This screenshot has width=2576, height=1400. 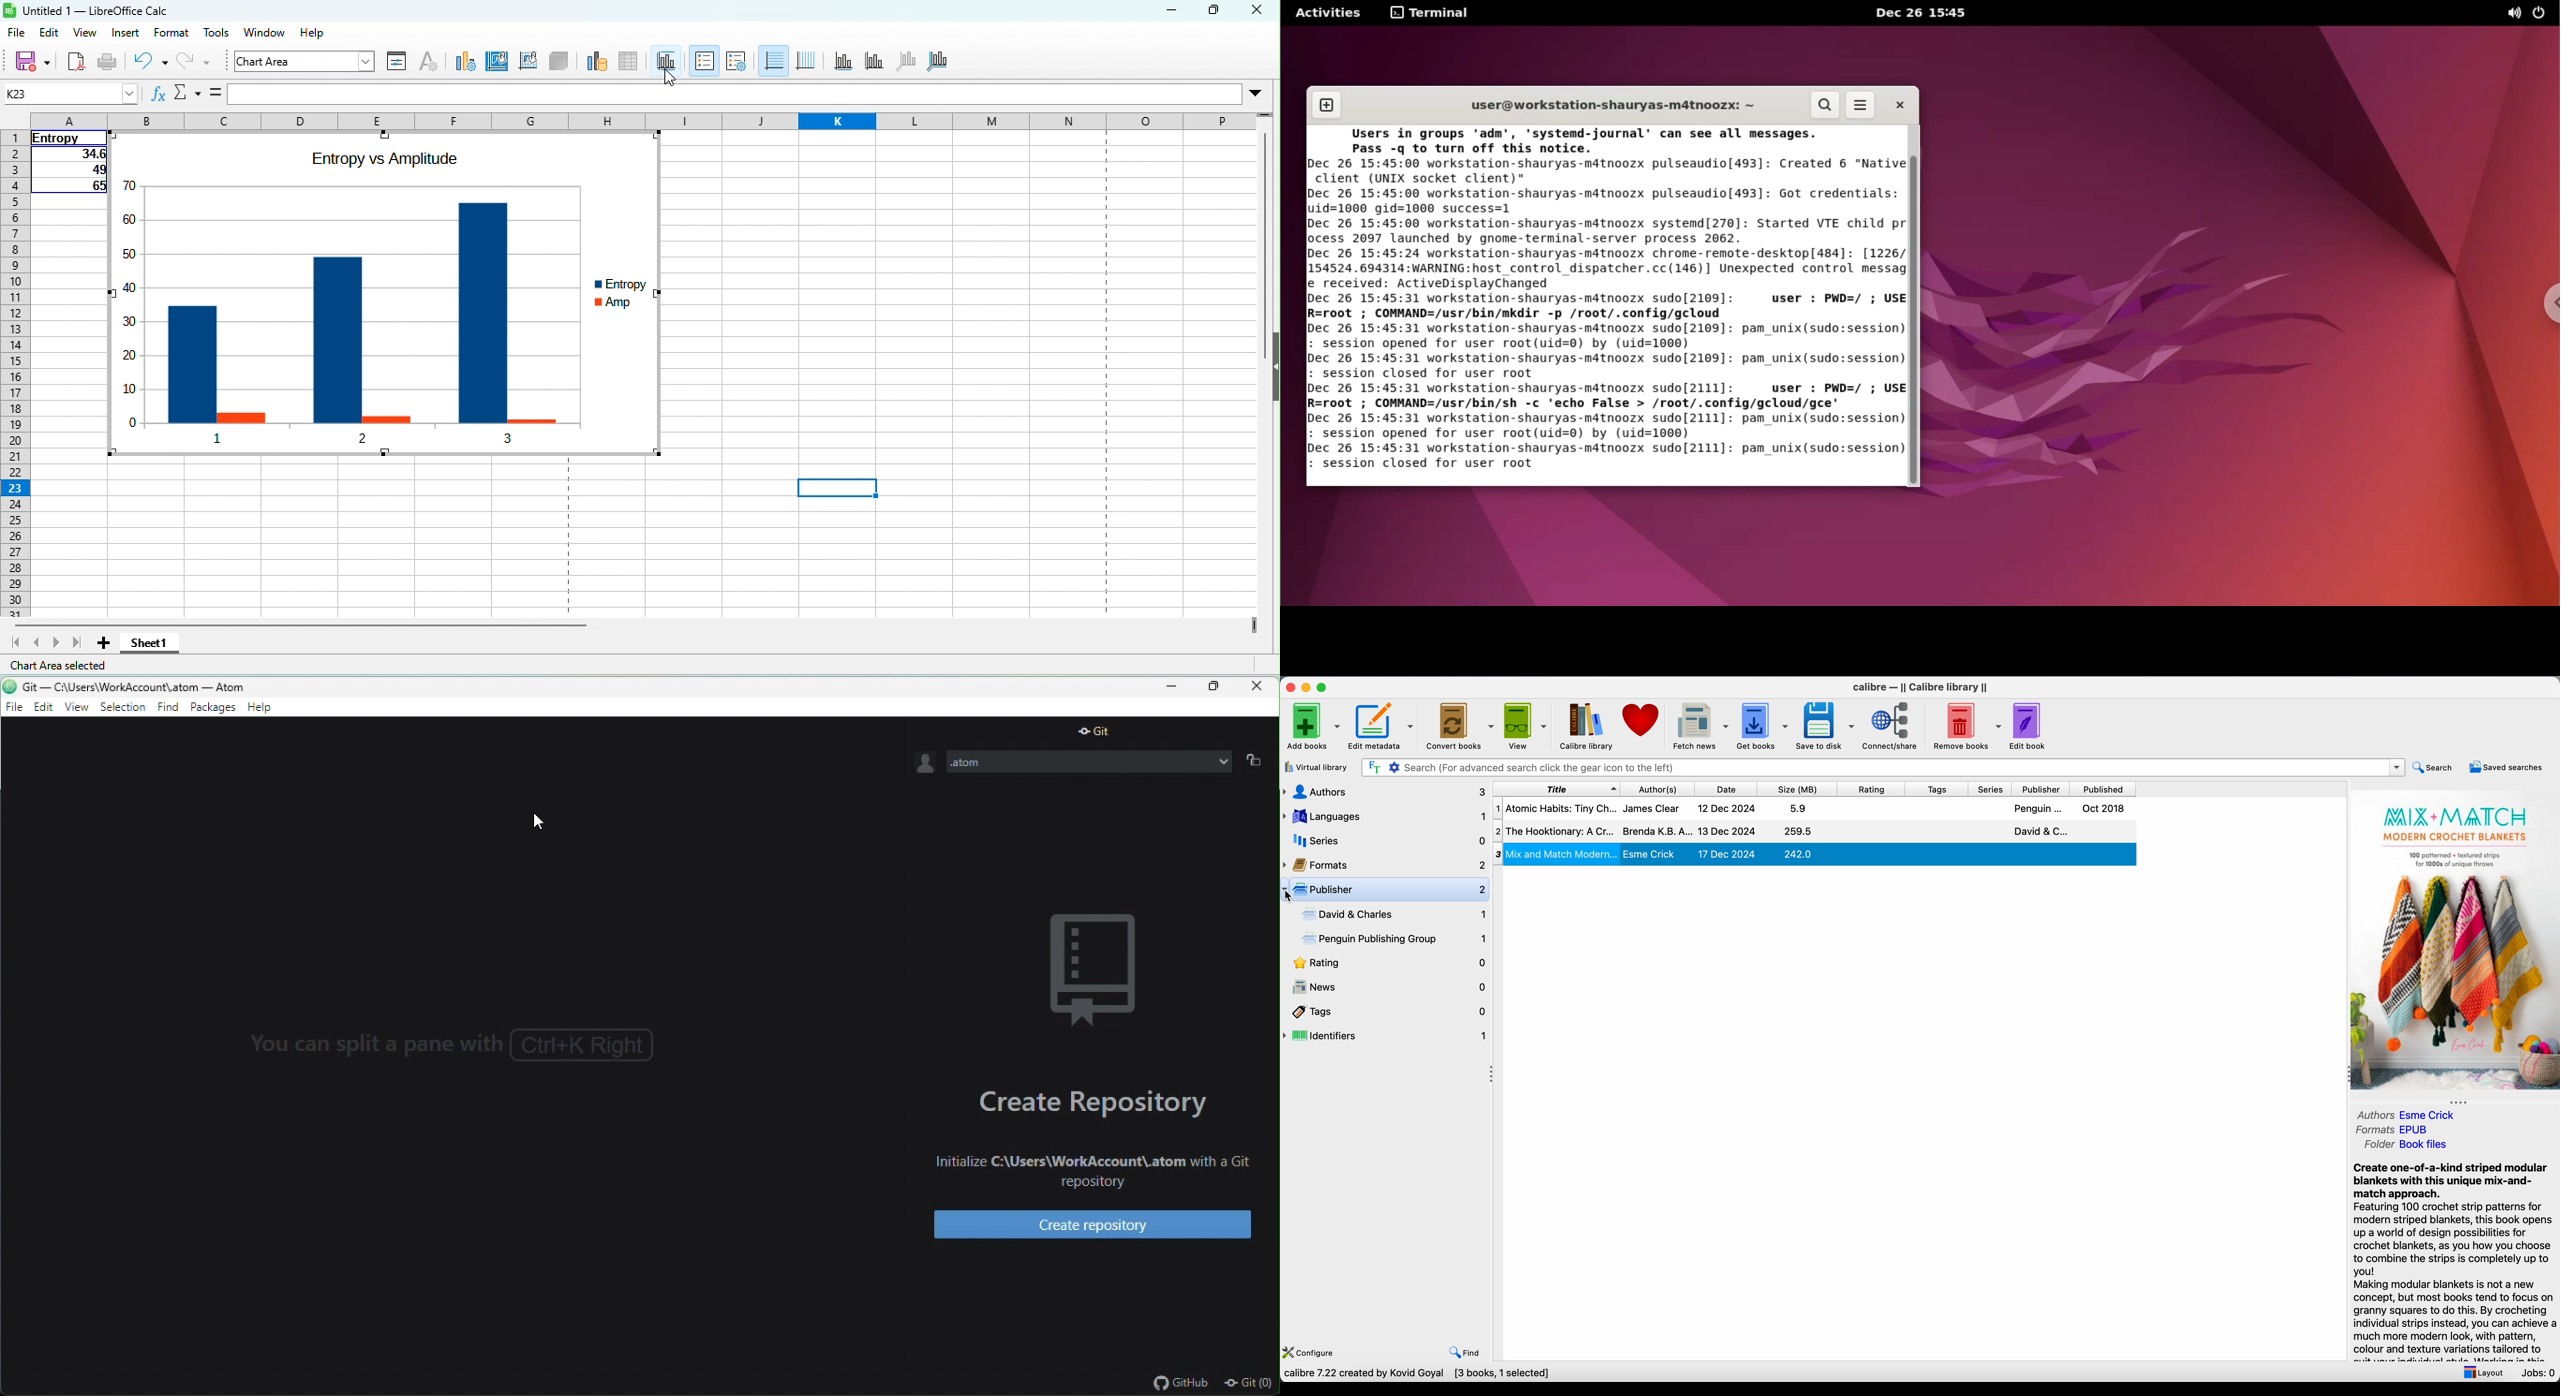 I want to click on find, so click(x=172, y=709).